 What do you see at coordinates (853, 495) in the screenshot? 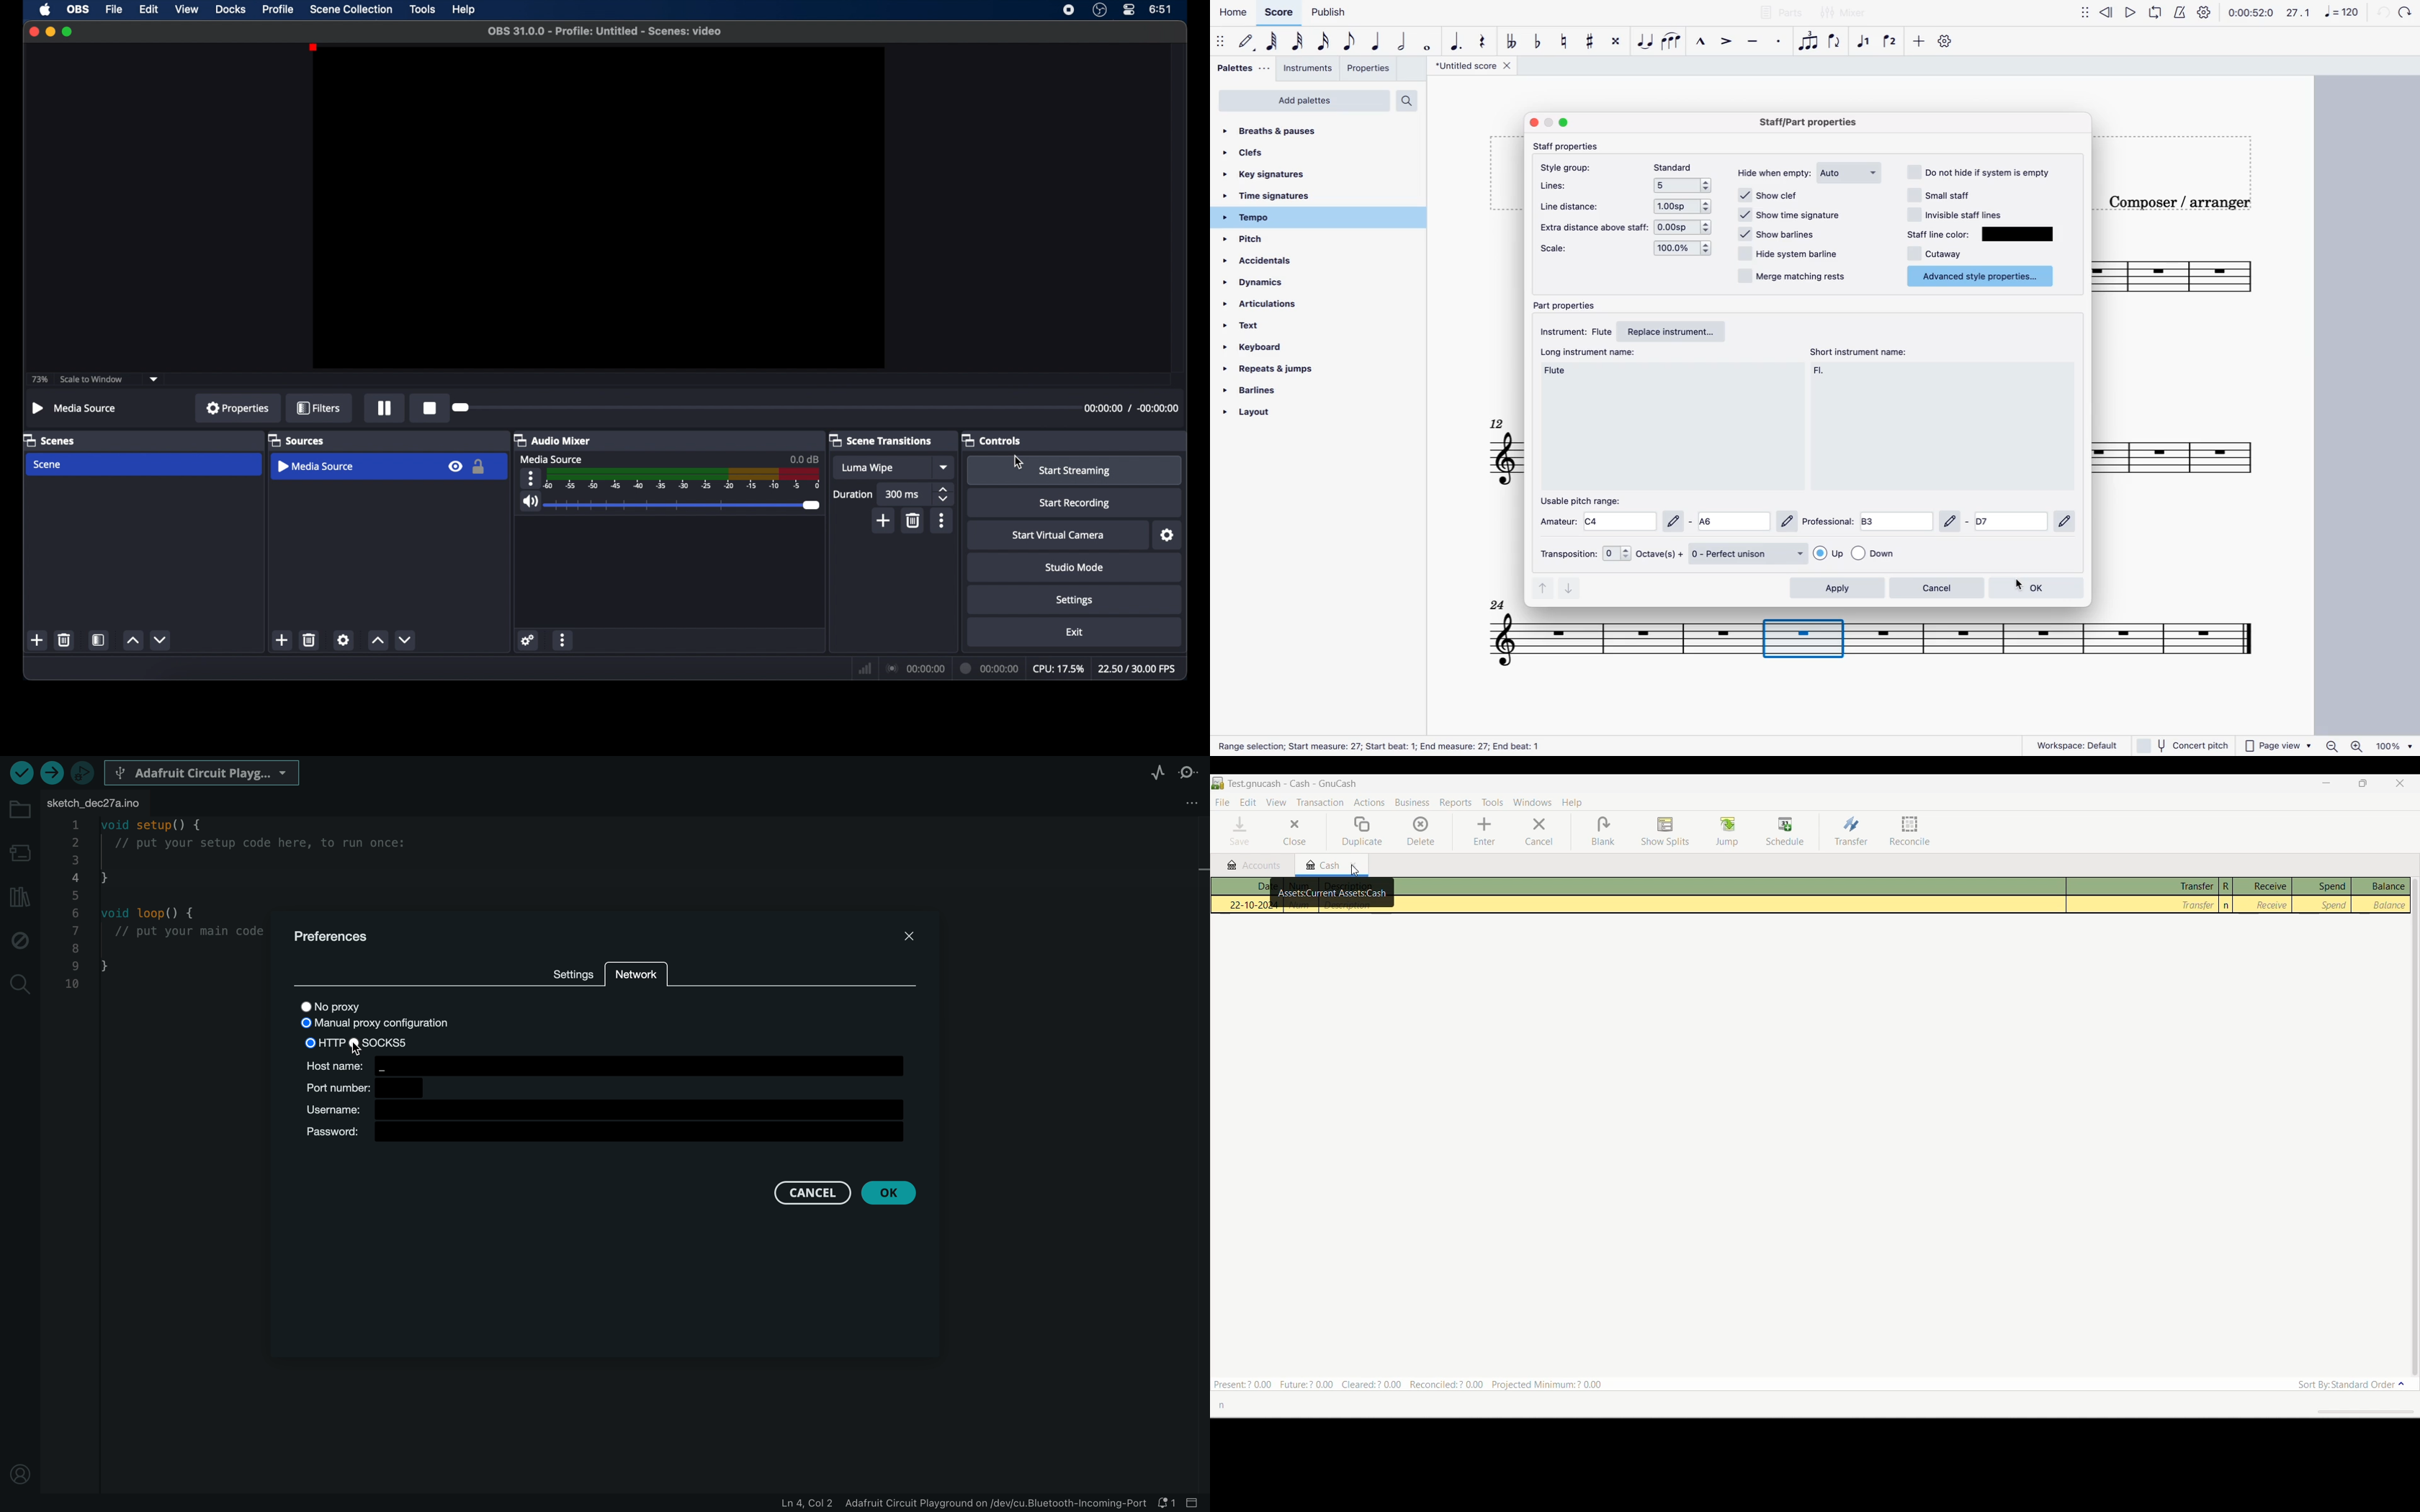
I see `duration` at bounding box center [853, 495].